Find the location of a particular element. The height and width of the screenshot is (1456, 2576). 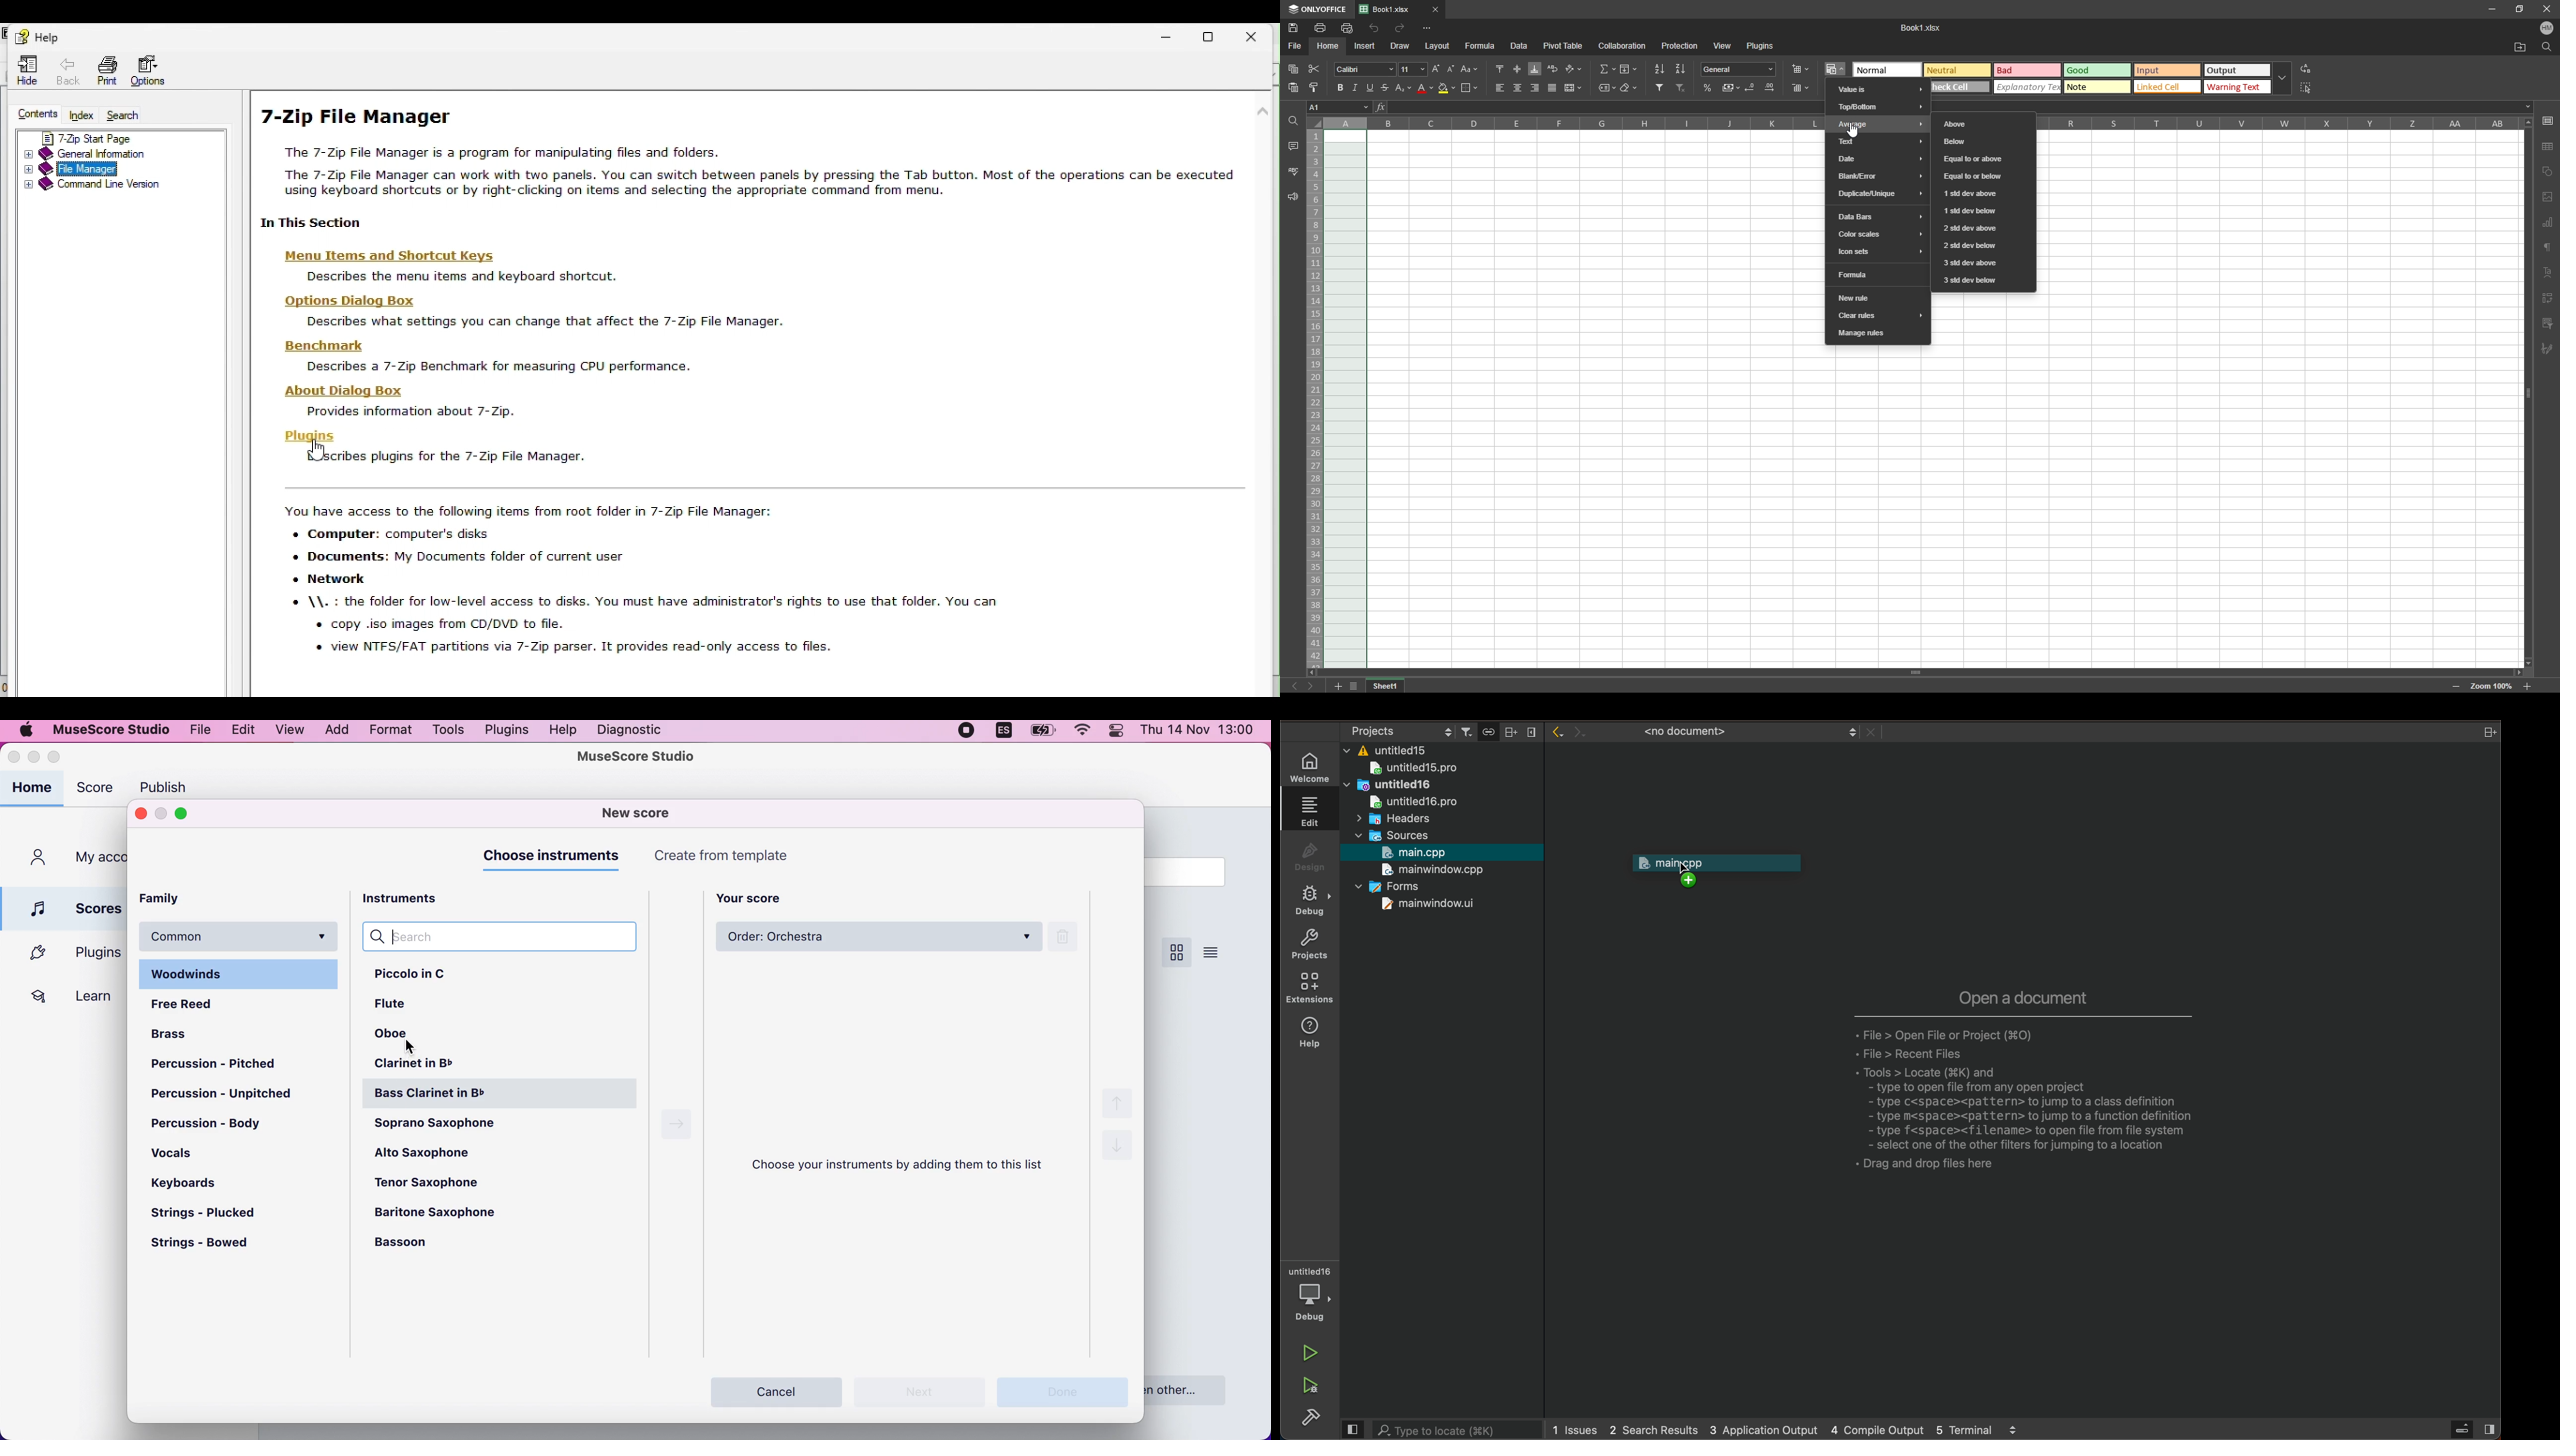

1 std dev below is located at coordinates (1983, 211).